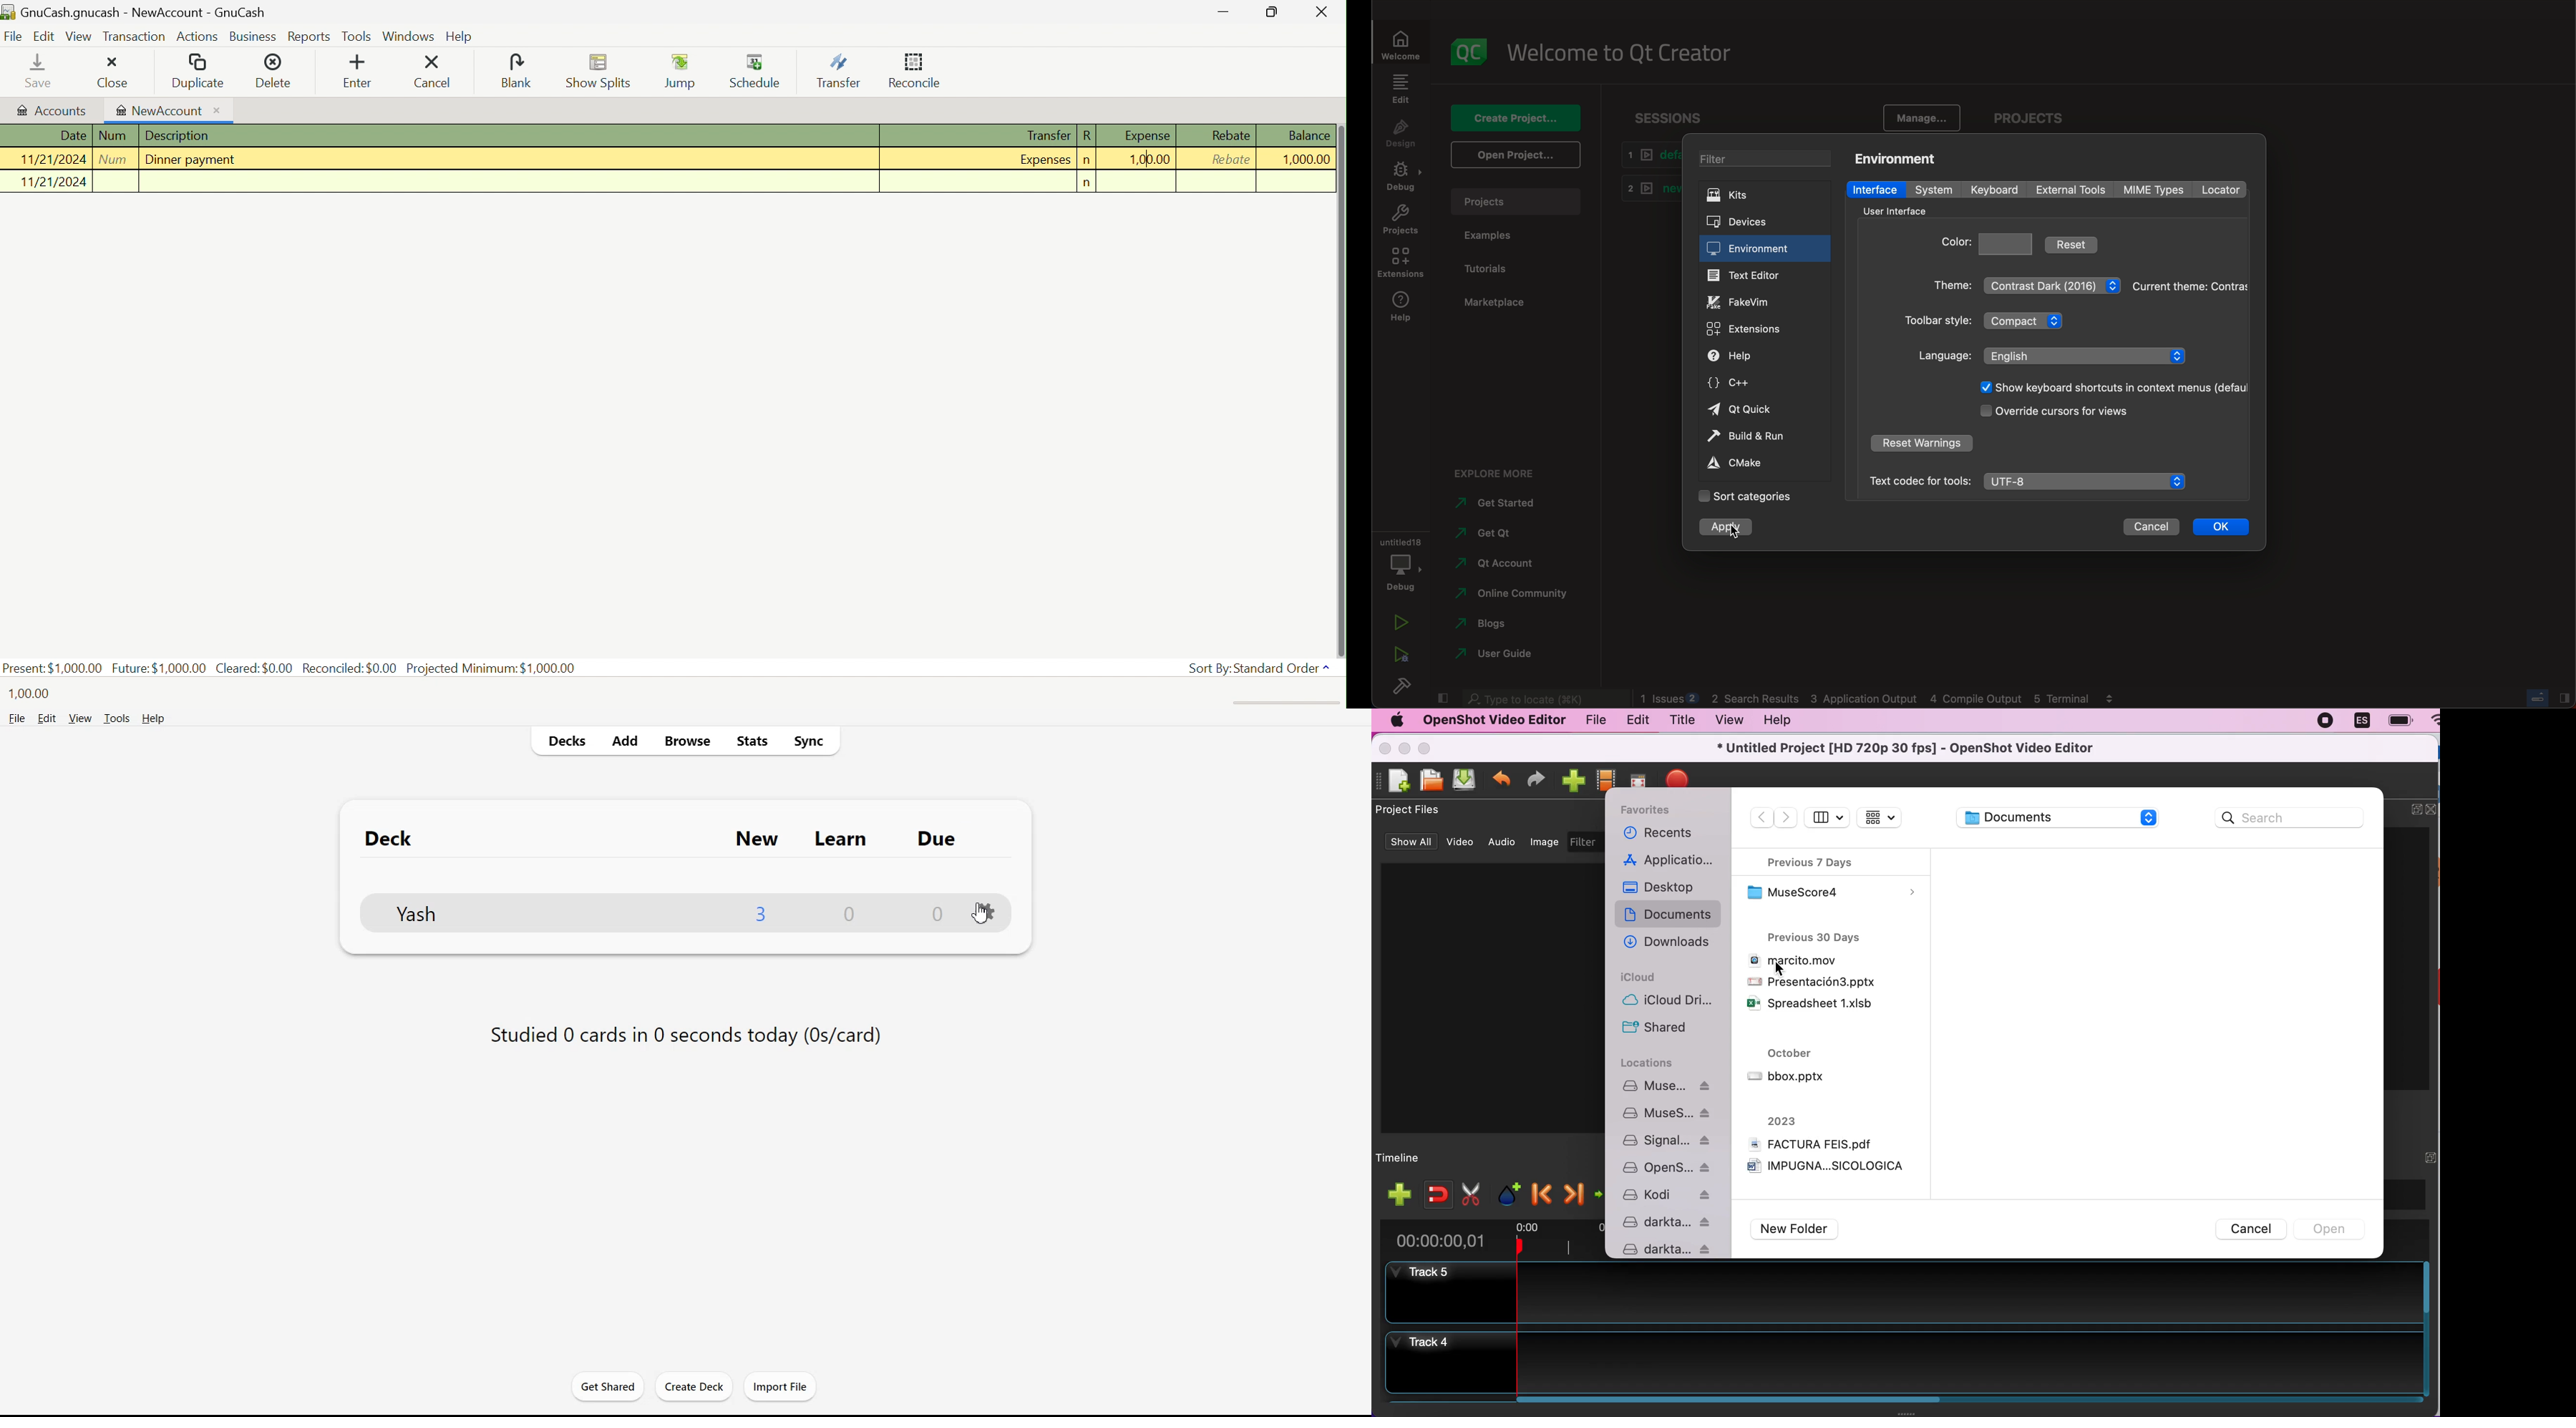  Describe the element at coordinates (280, 70) in the screenshot. I see `Delete` at that location.